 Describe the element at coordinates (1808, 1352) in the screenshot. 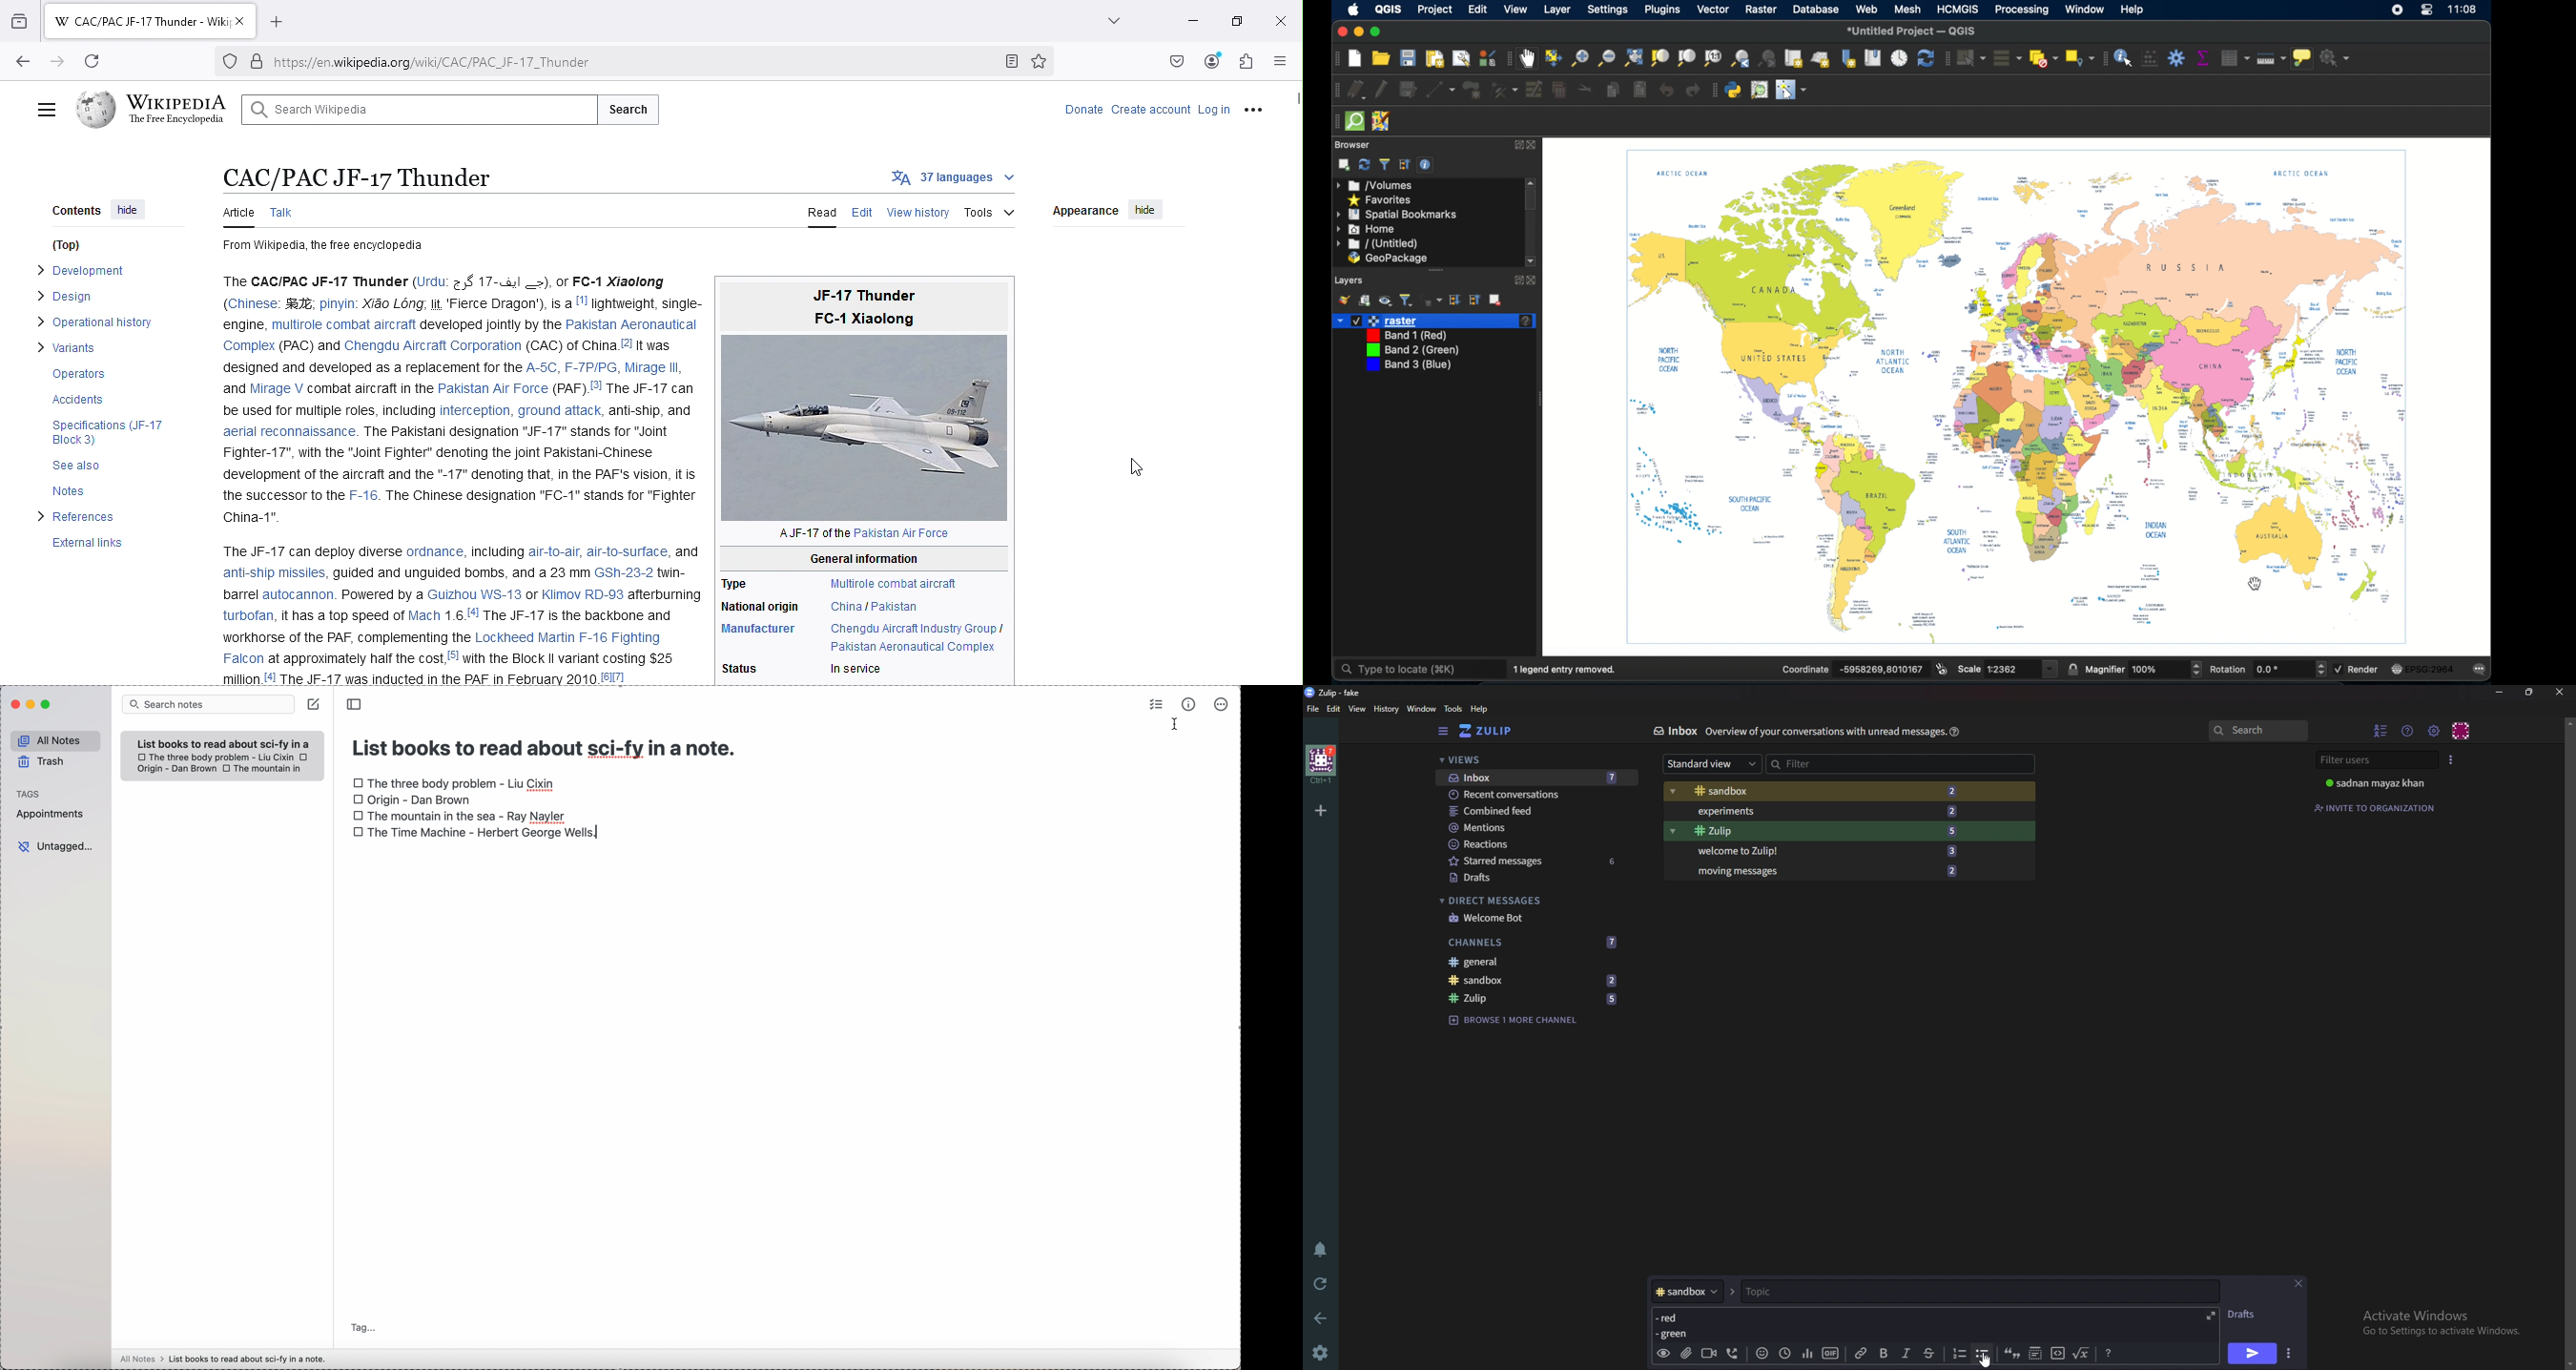

I see `poll` at that location.